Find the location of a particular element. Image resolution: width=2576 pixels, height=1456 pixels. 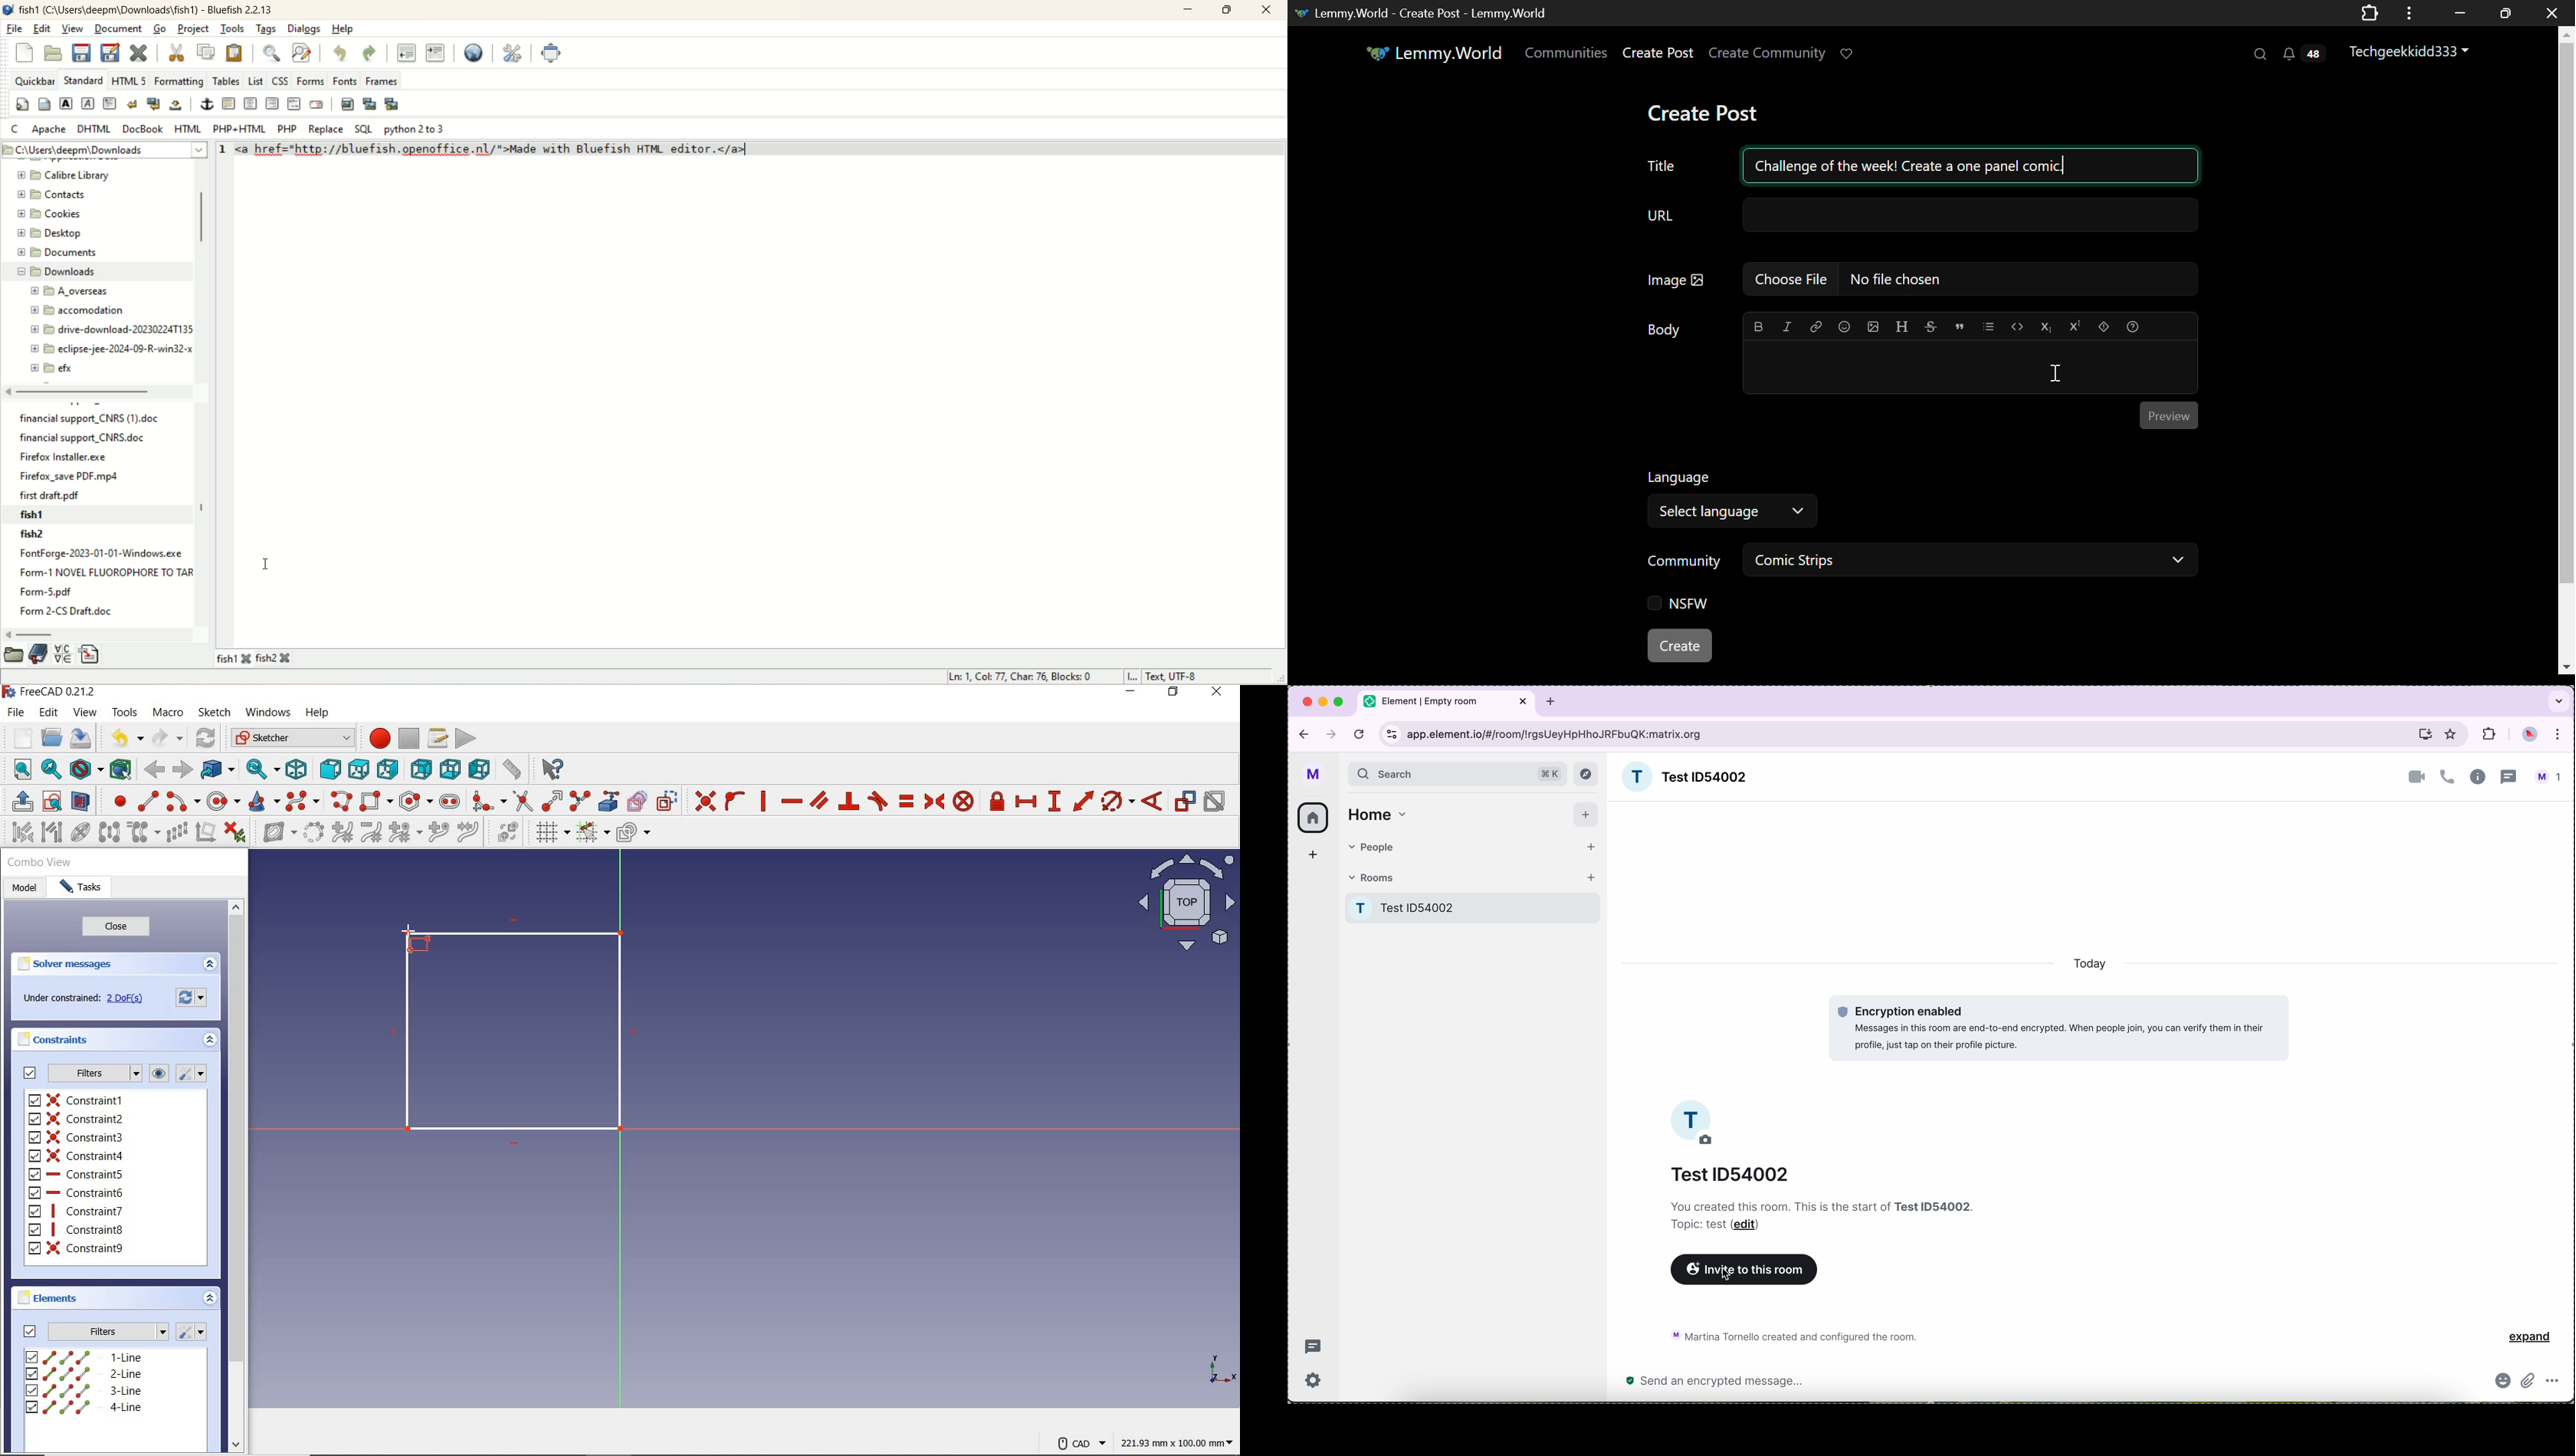

desktop is located at coordinates (52, 236).